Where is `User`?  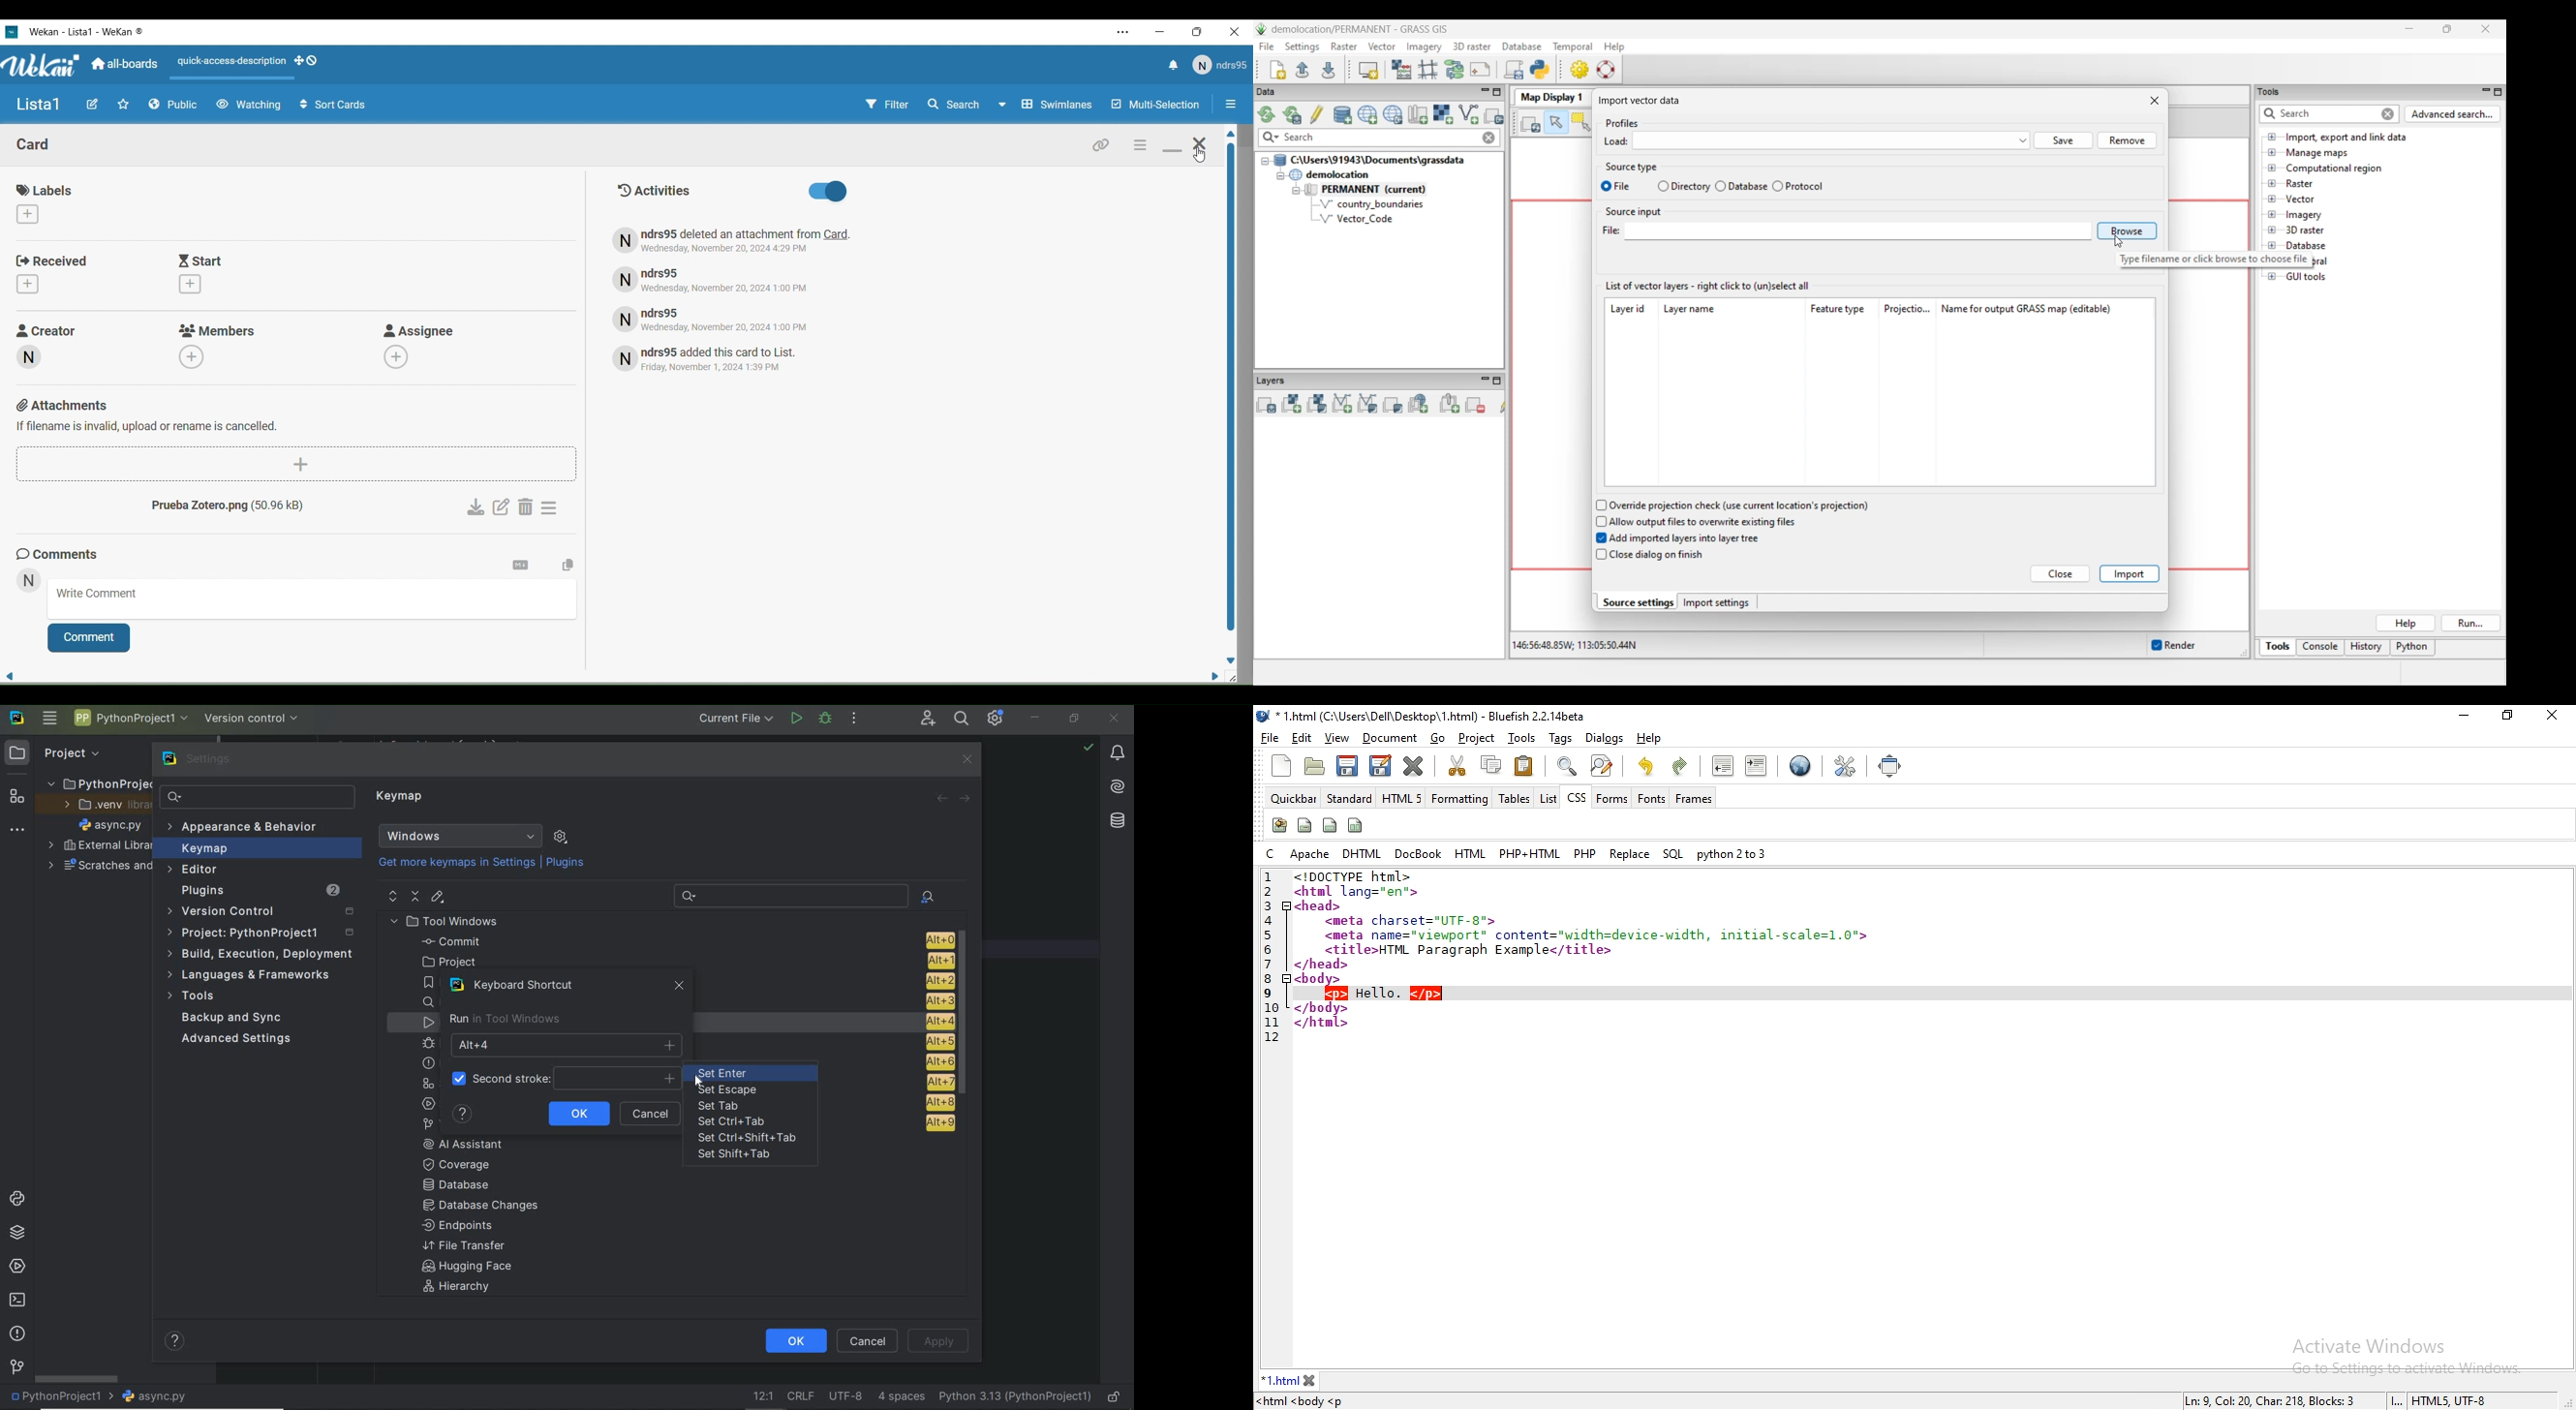 User is located at coordinates (1219, 65).